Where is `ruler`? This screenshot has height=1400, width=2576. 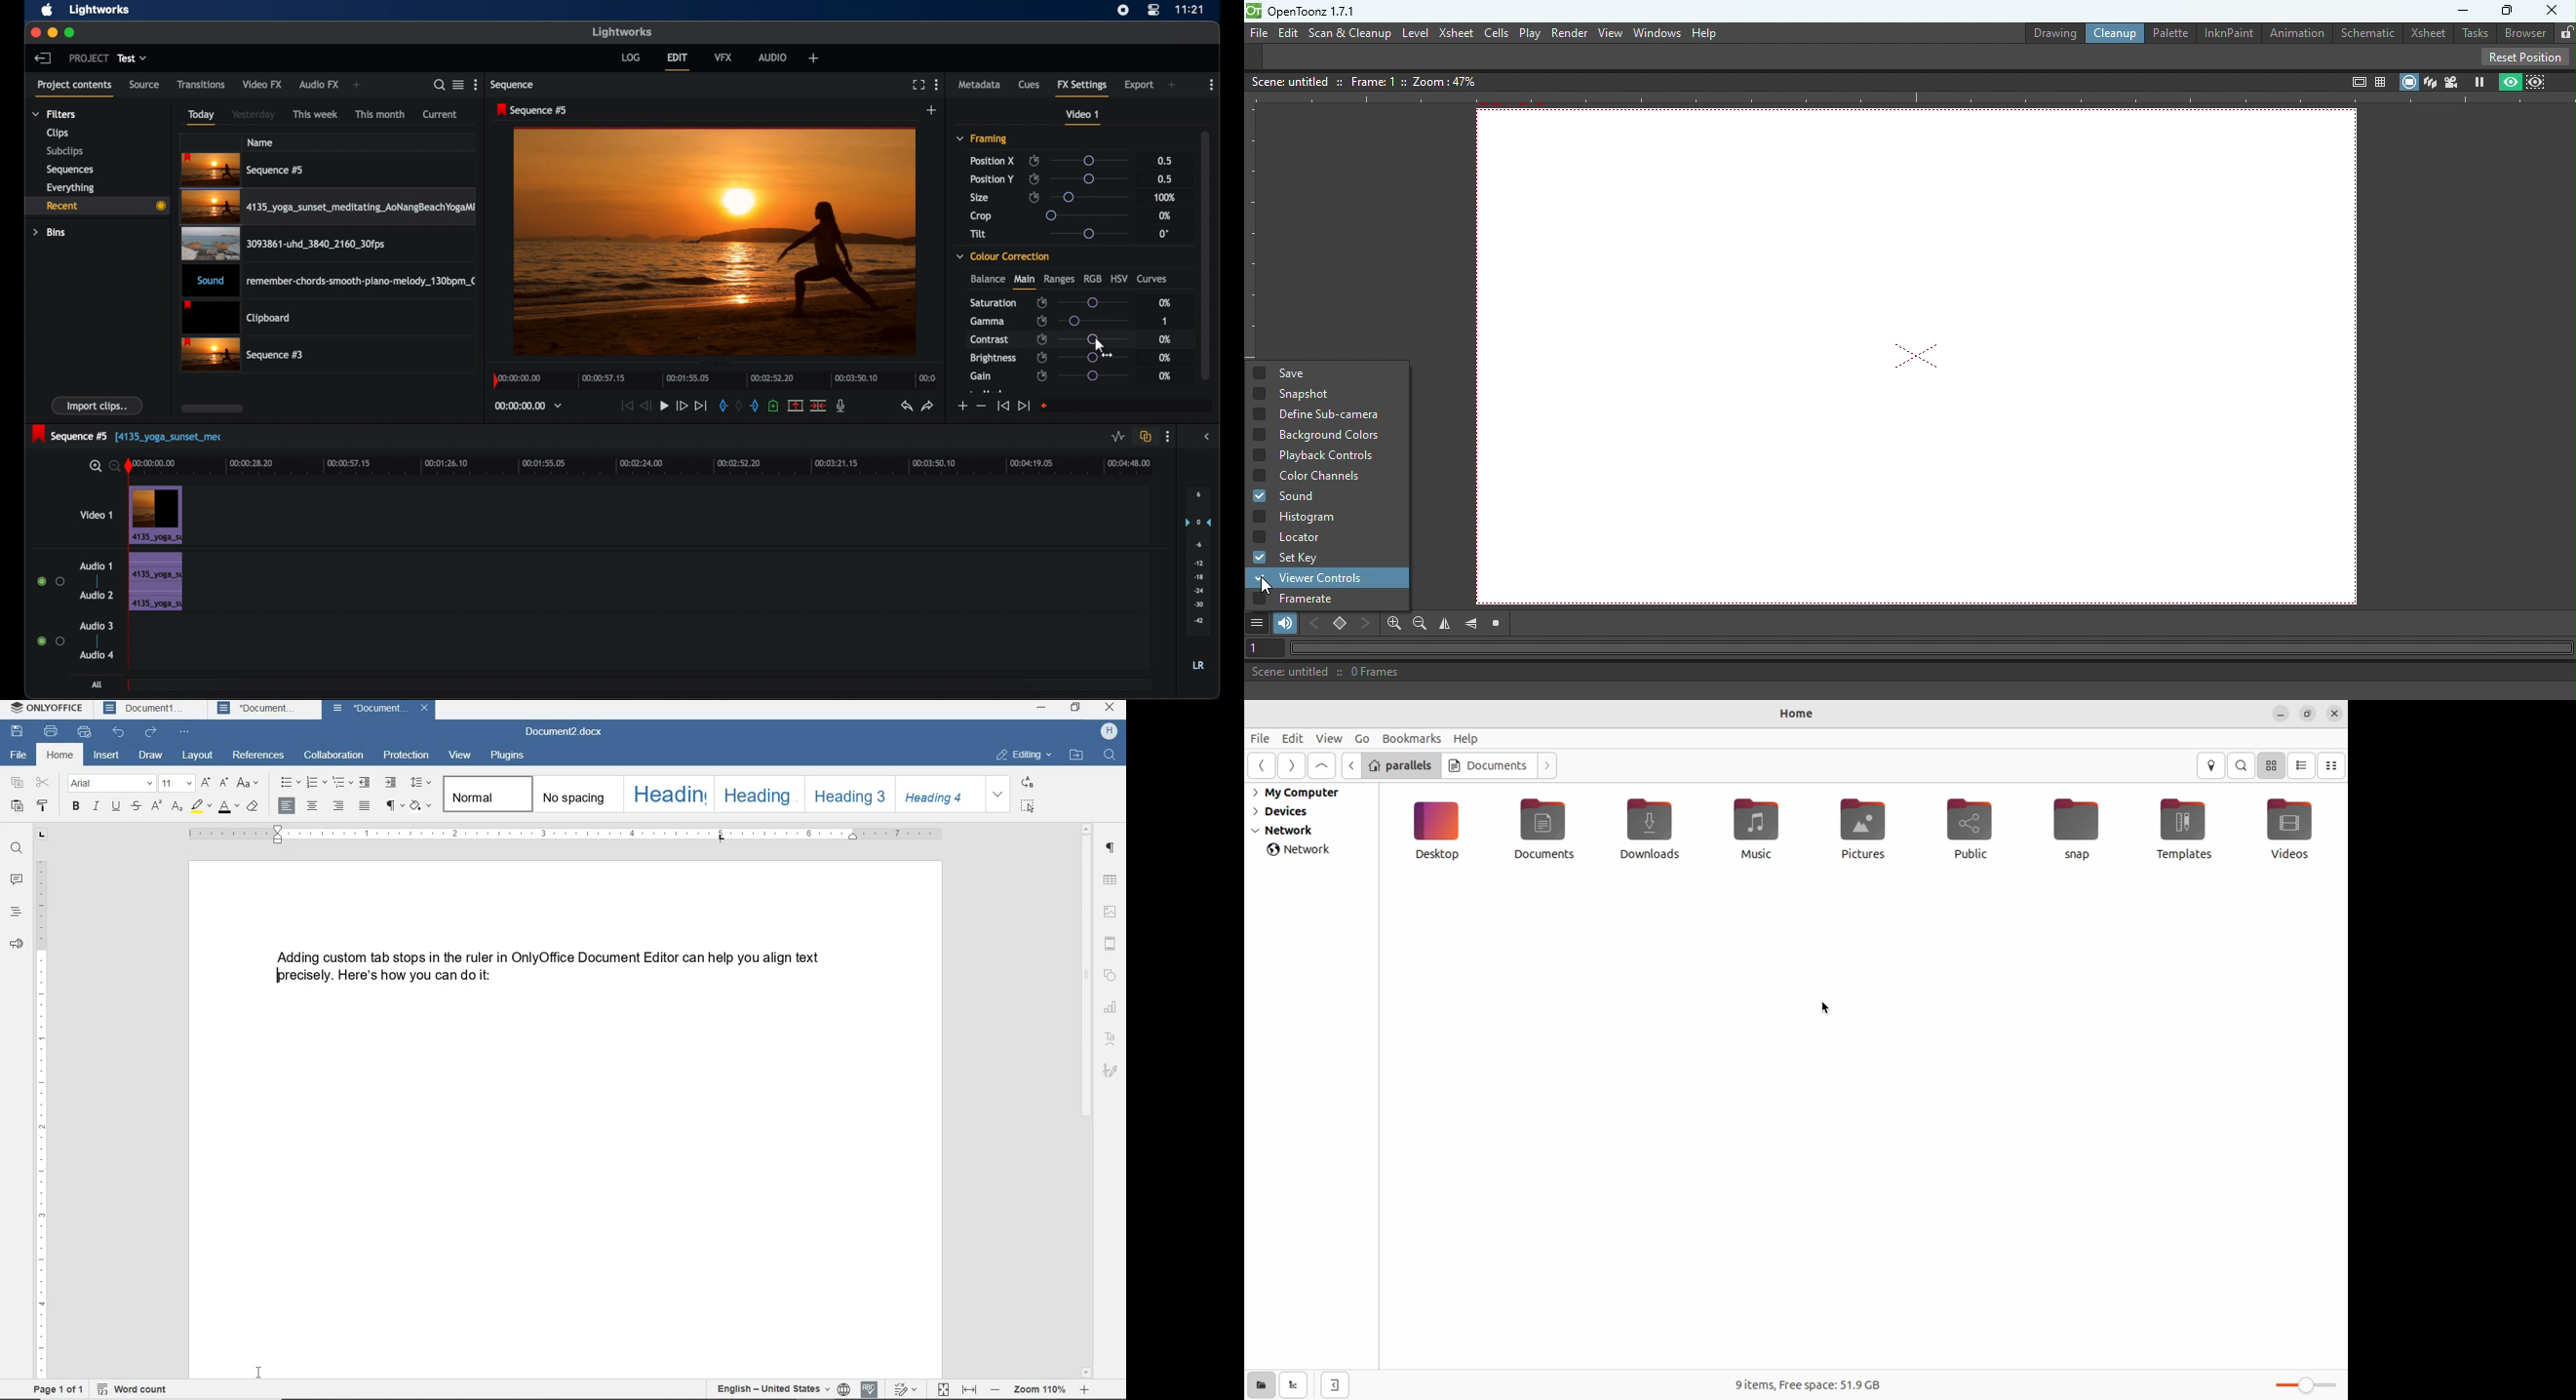
ruler is located at coordinates (42, 1104).